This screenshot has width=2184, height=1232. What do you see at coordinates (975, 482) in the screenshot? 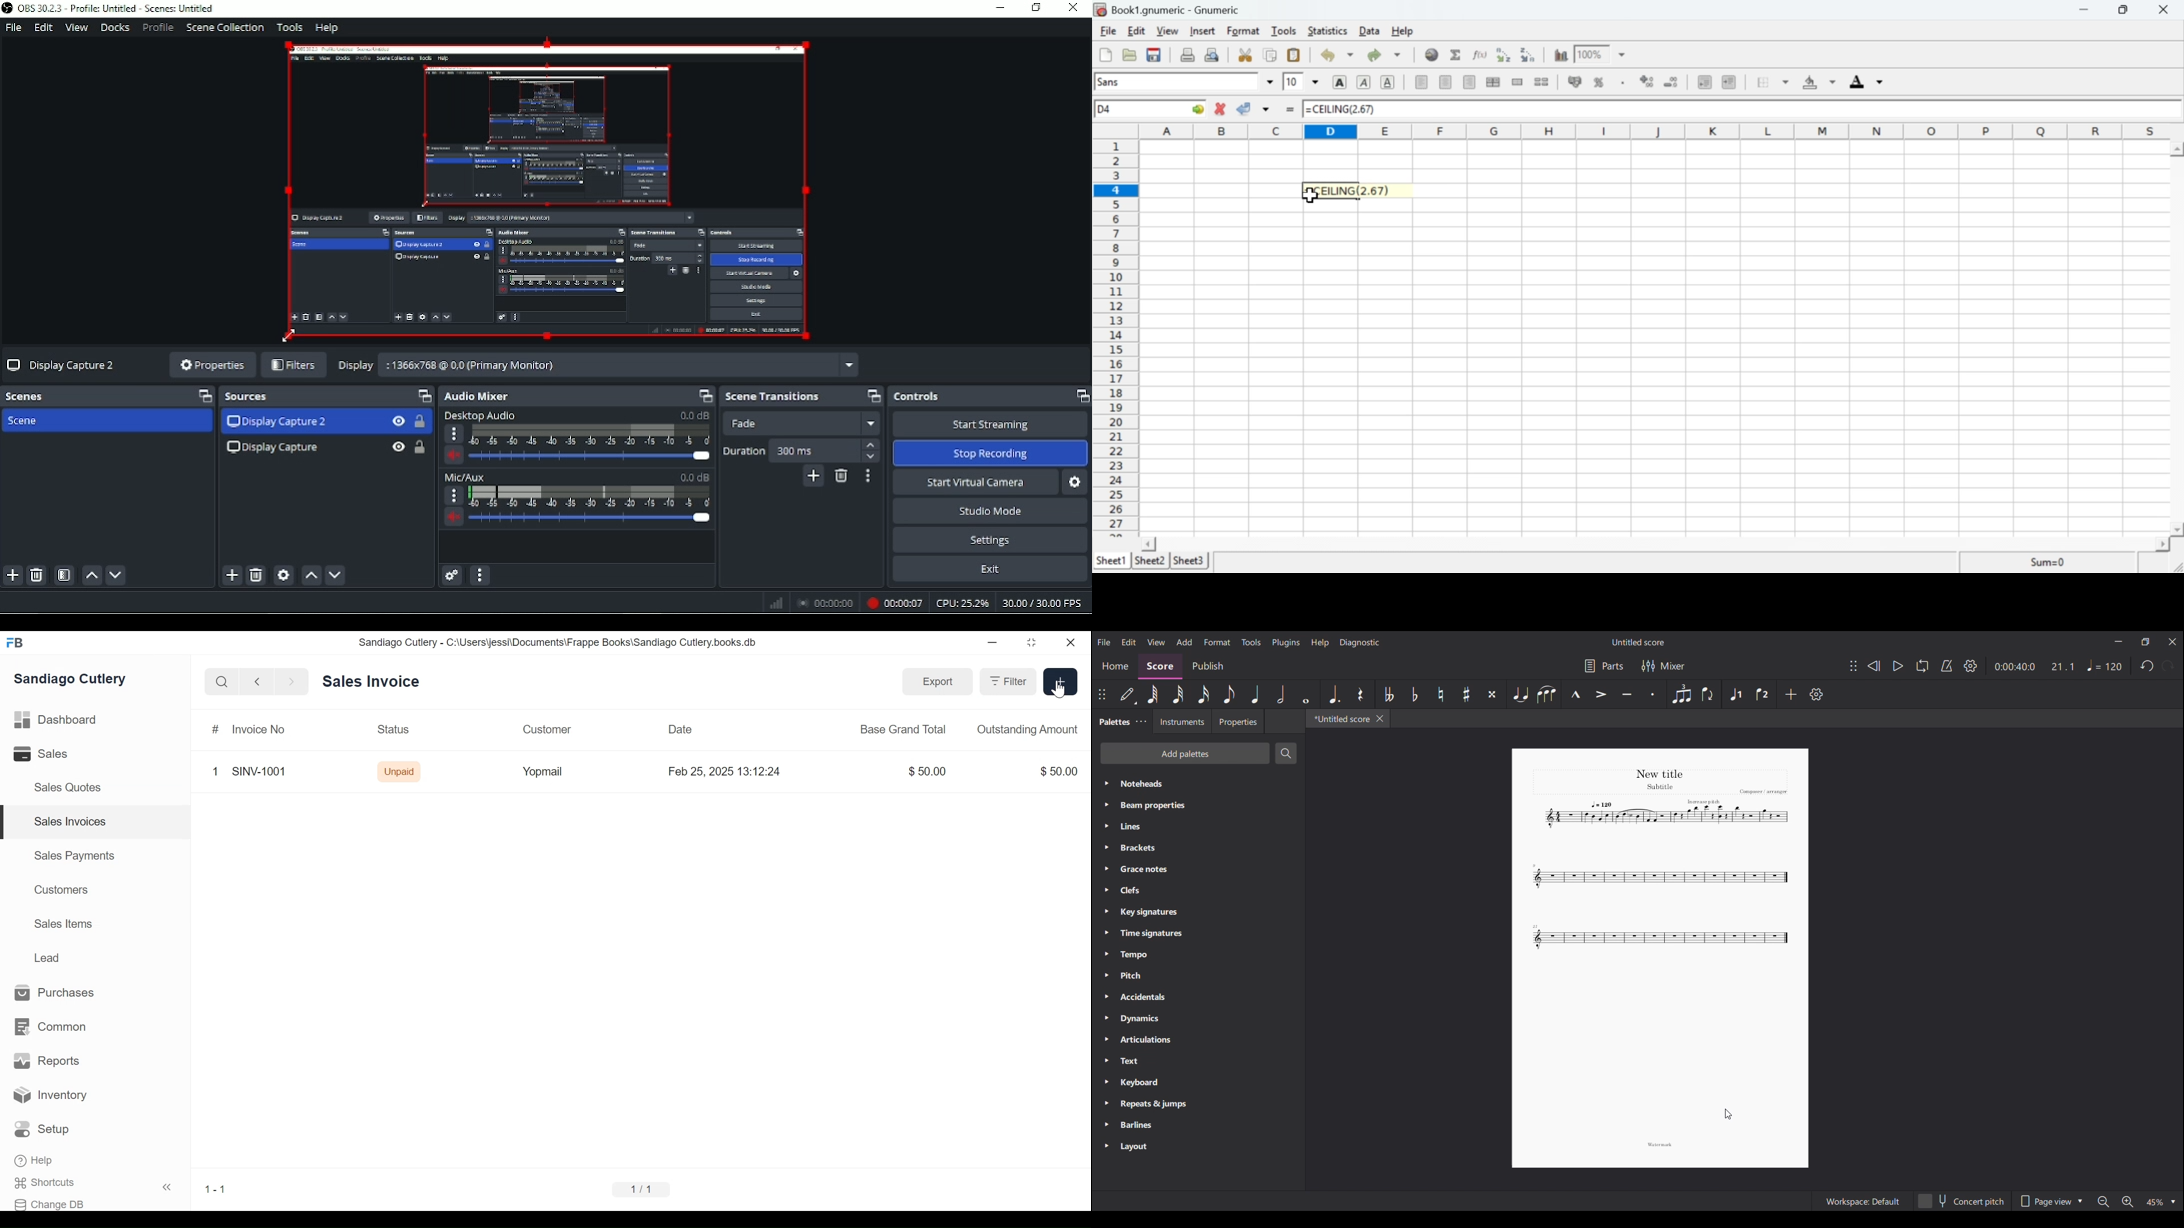
I see `Start virtual camera` at bounding box center [975, 482].